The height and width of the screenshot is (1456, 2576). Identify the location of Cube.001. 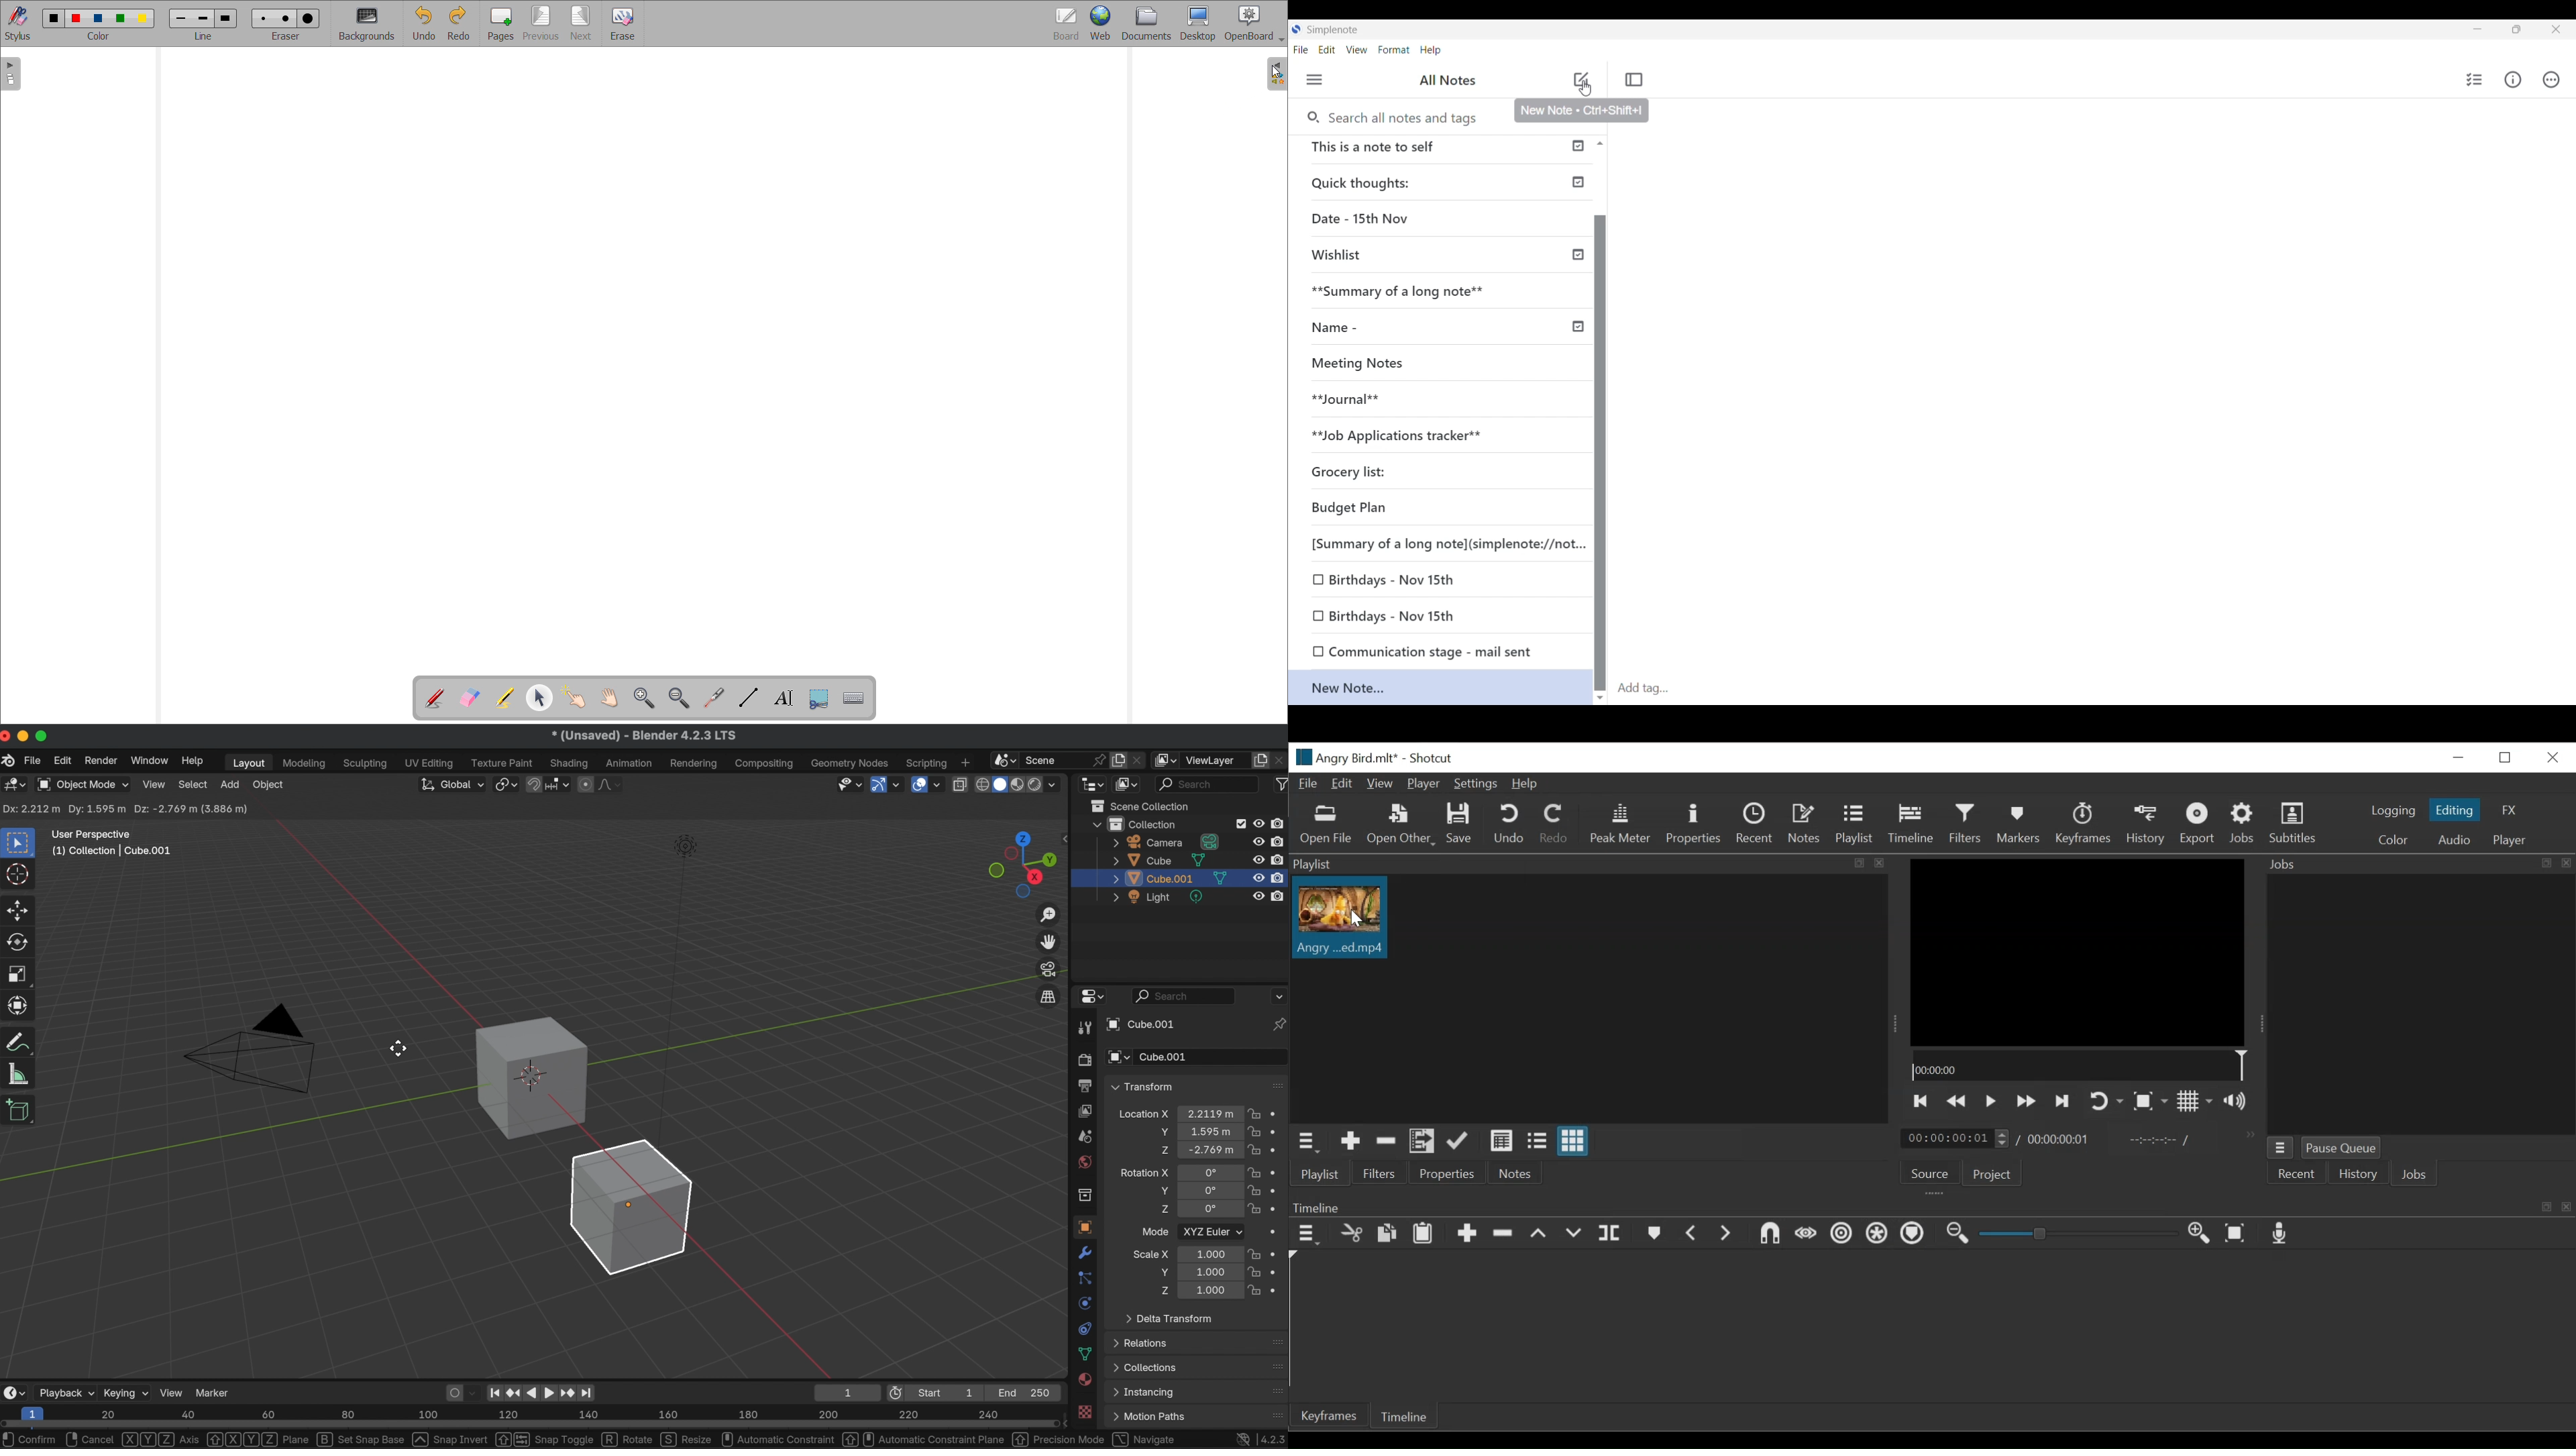
(1212, 1057).